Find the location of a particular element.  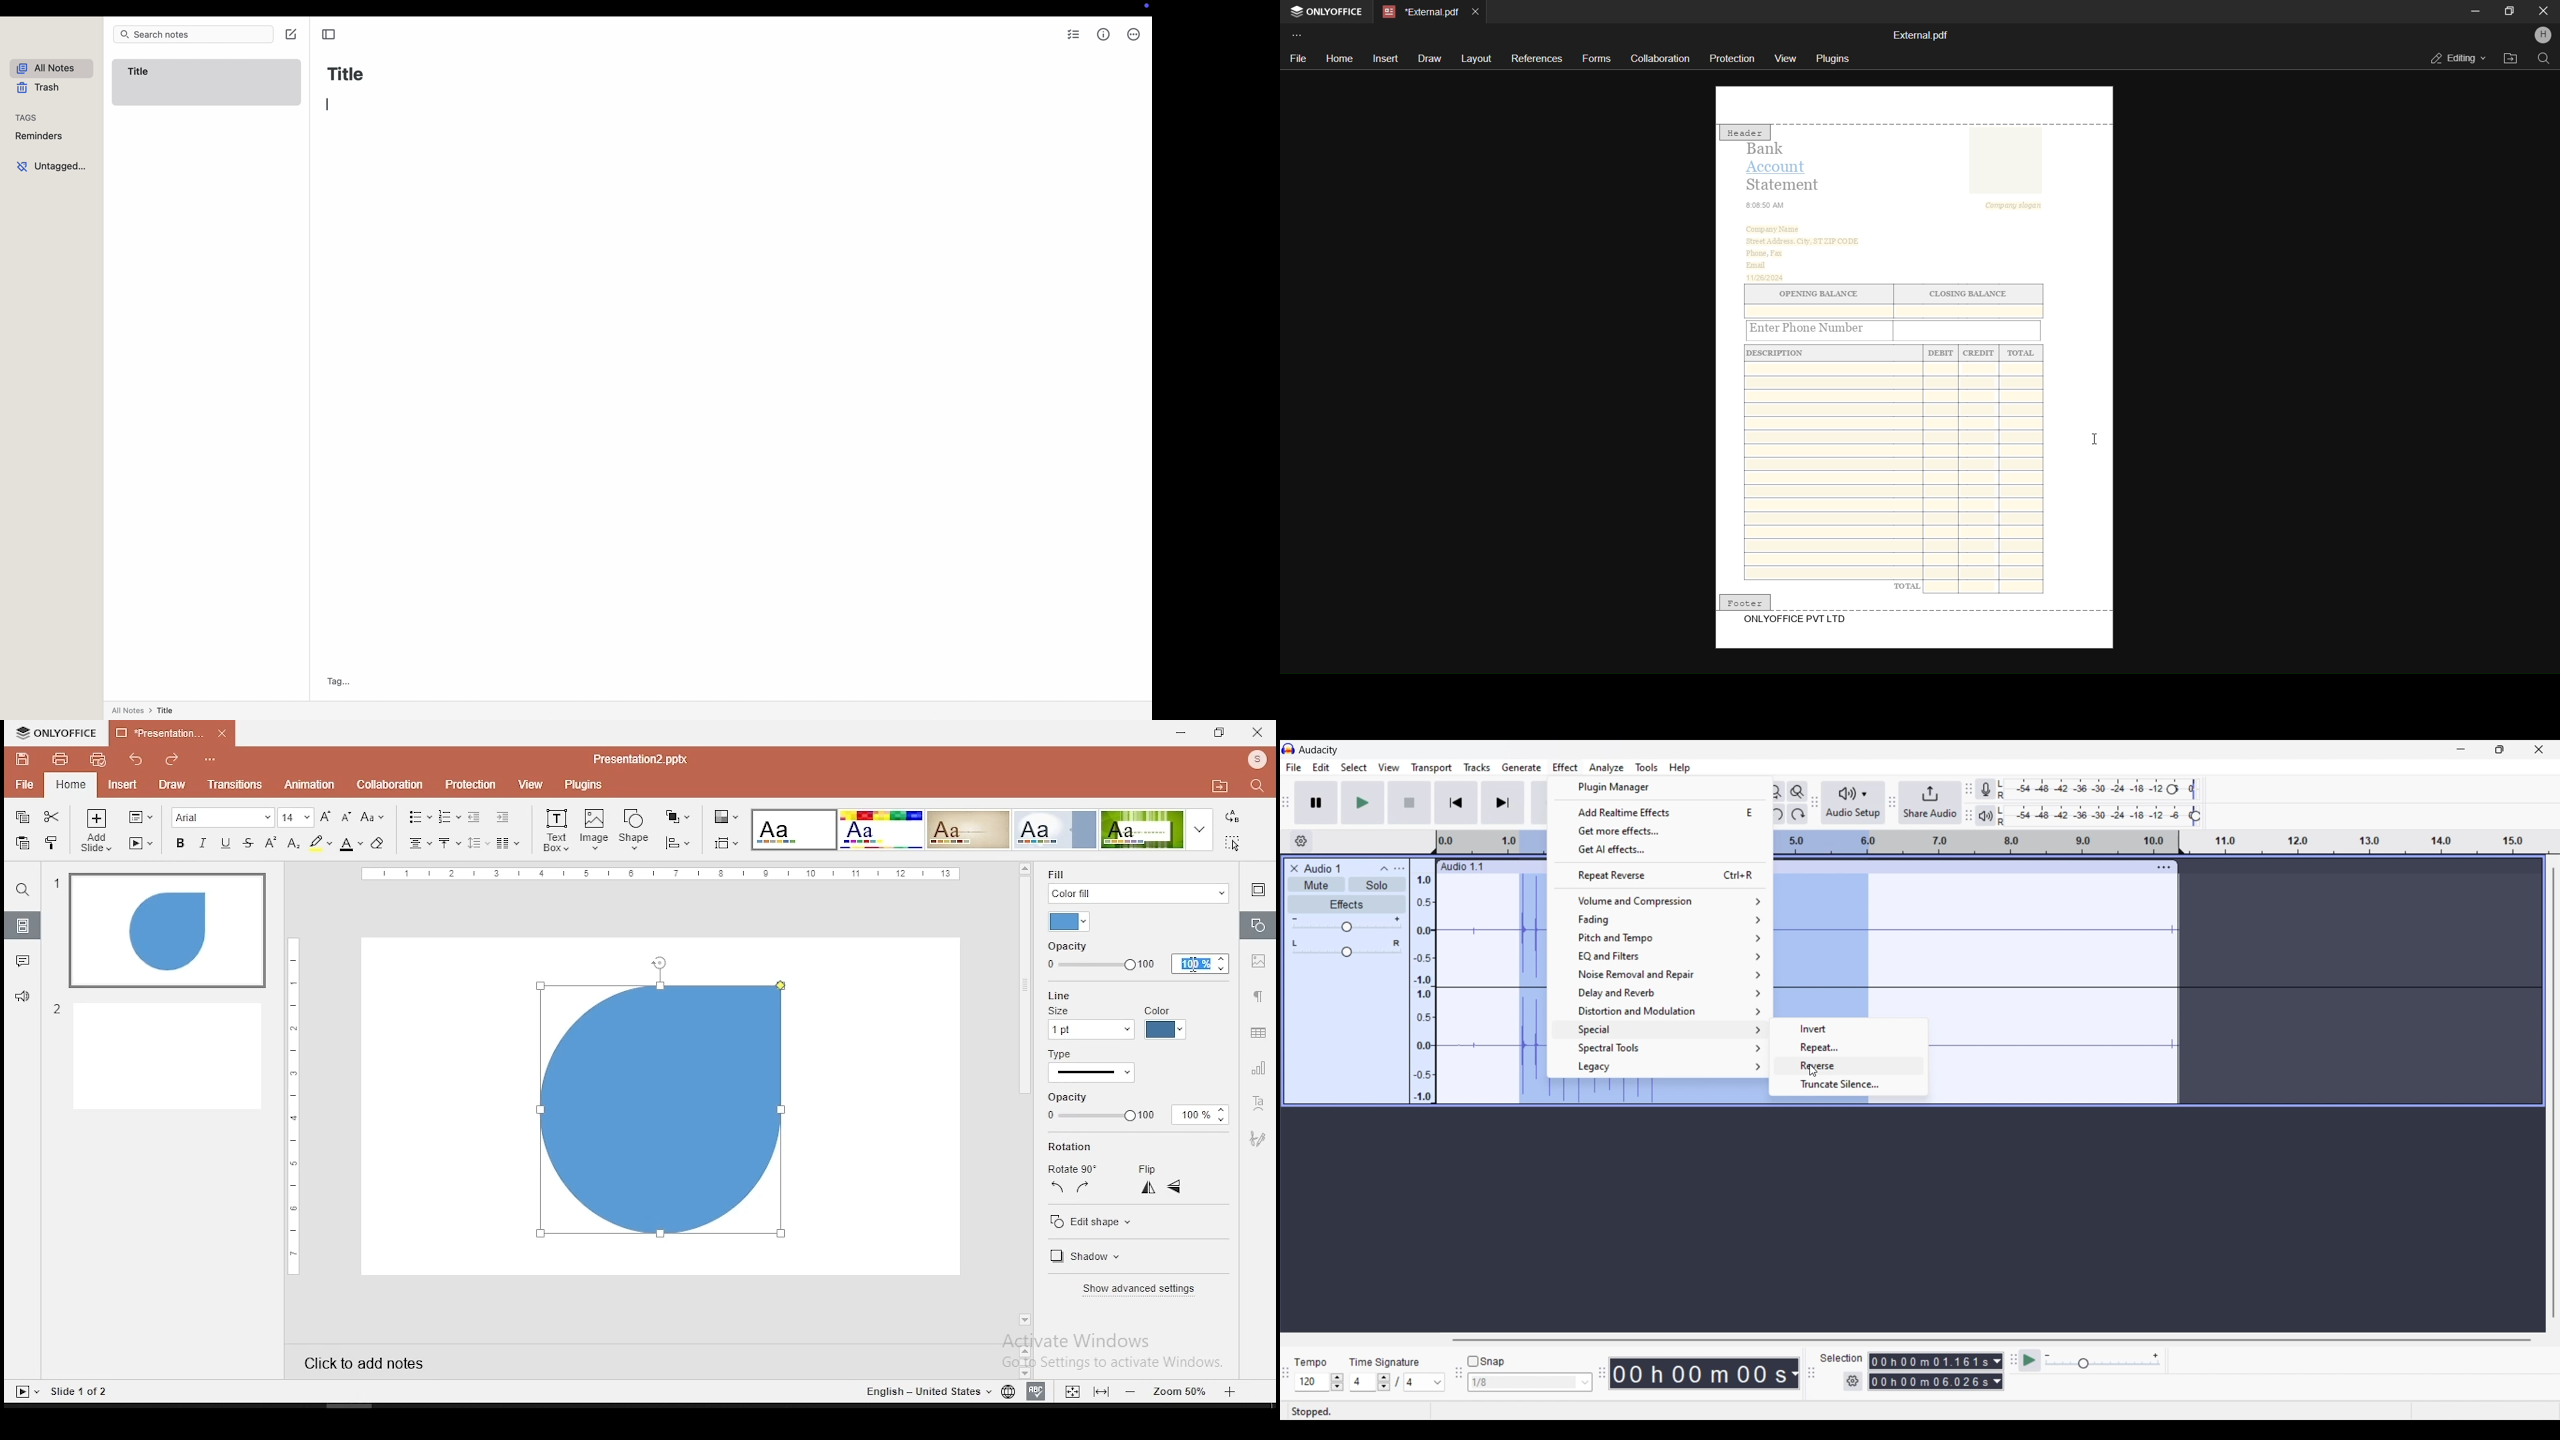

close window is located at coordinates (1258, 732).